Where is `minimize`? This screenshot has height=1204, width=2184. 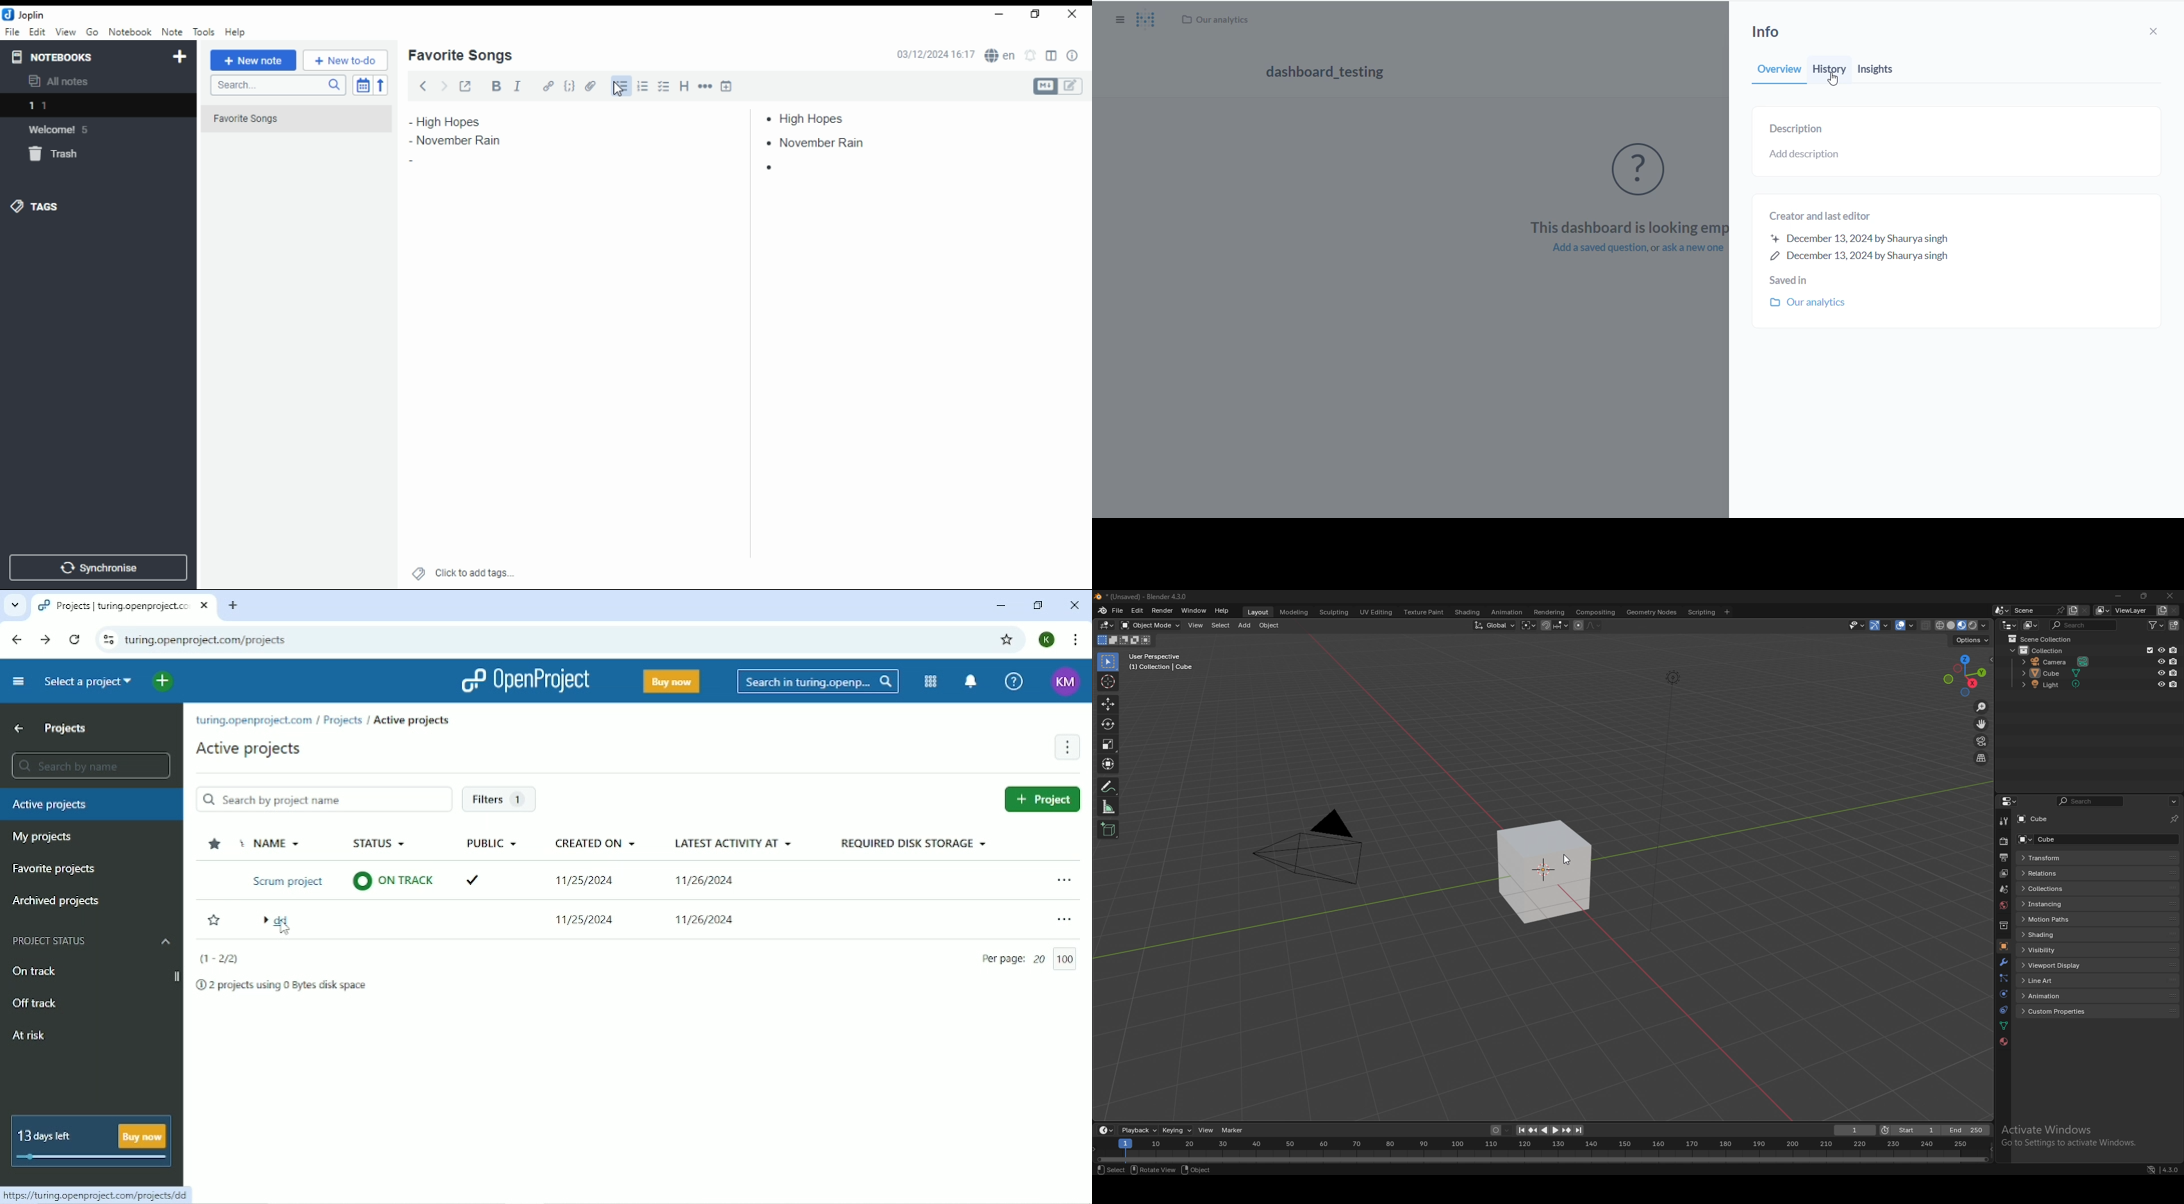 minimize is located at coordinates (996, 15).